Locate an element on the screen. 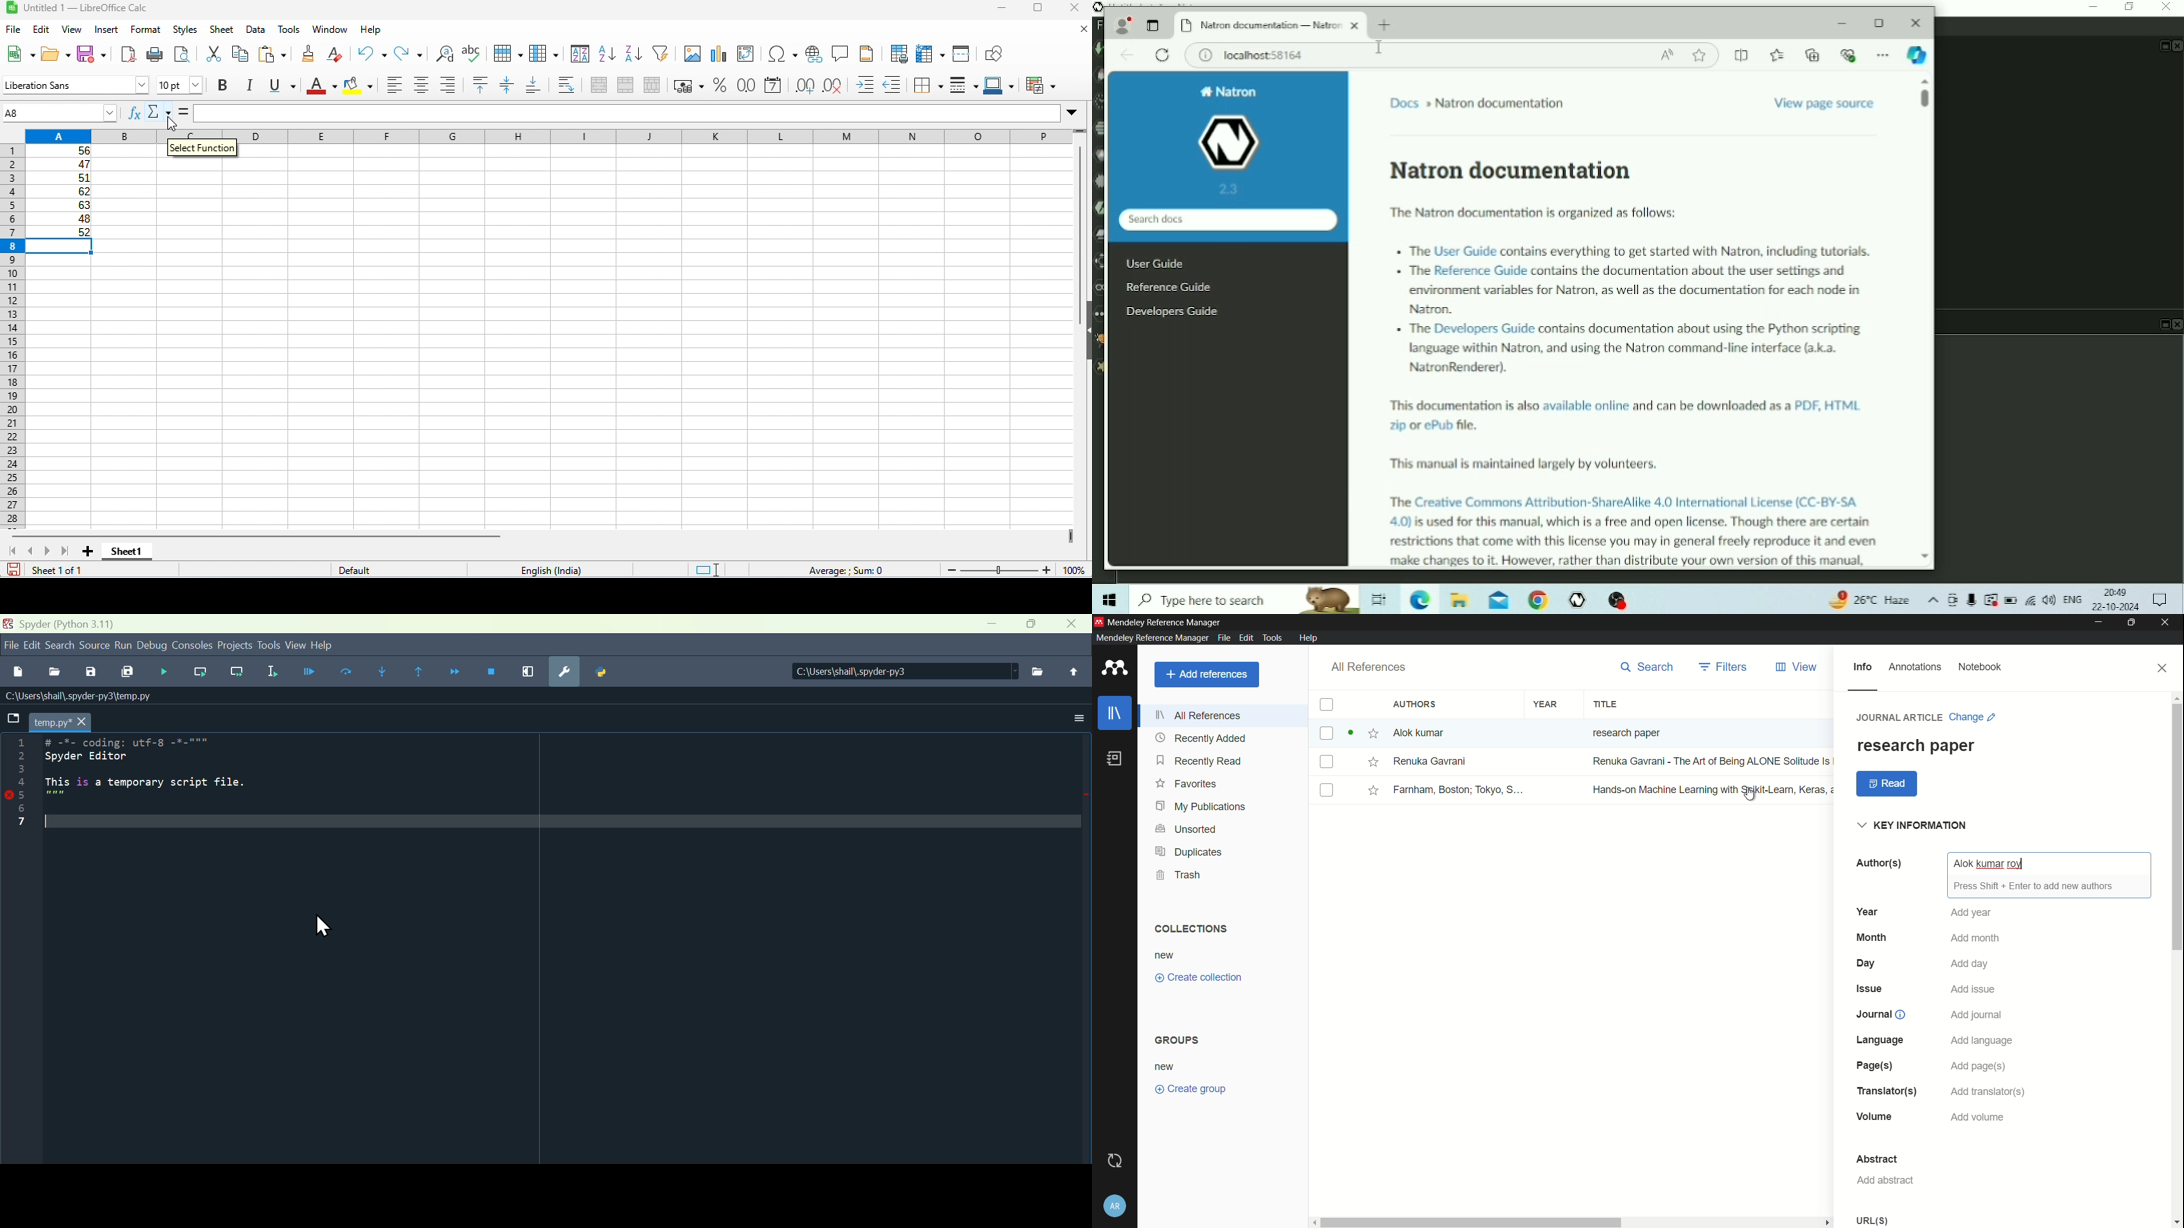 The height and width of the screenshot is (1232, 2184). format as date is located at coordinates (773, 86).